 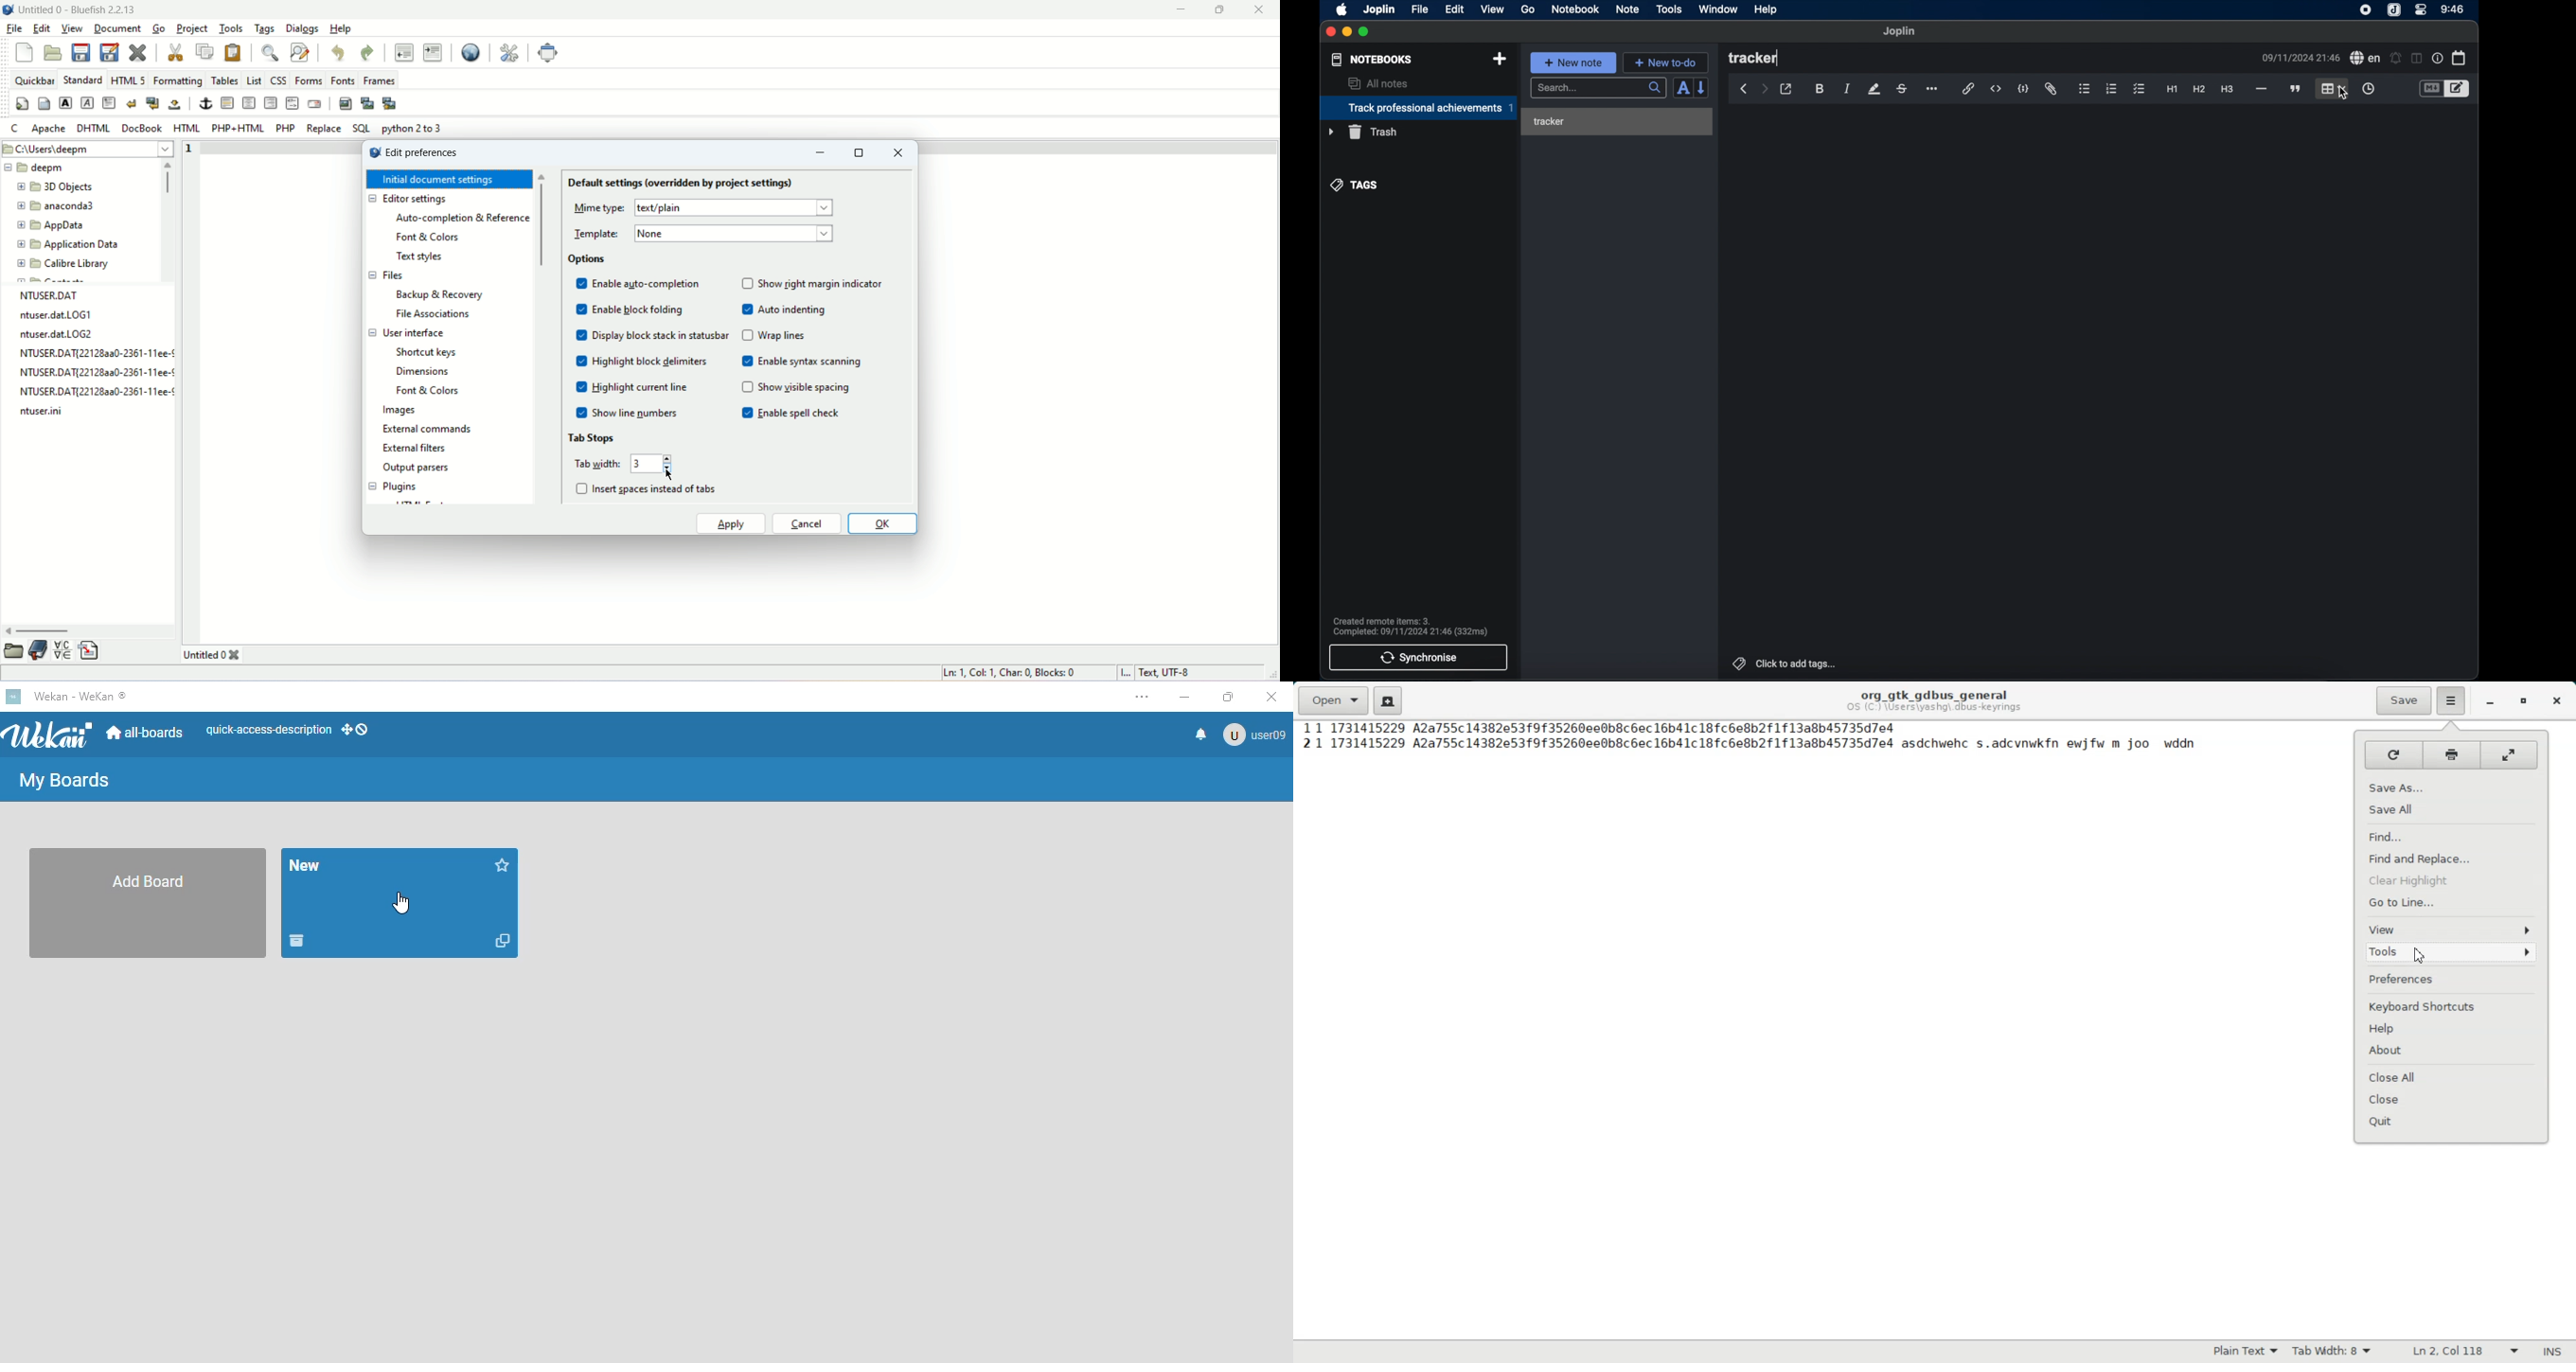 What do you see at coordinates (1500, 59) in the screenshot?
I see `new notebook` at bounding box center [1500, 59].